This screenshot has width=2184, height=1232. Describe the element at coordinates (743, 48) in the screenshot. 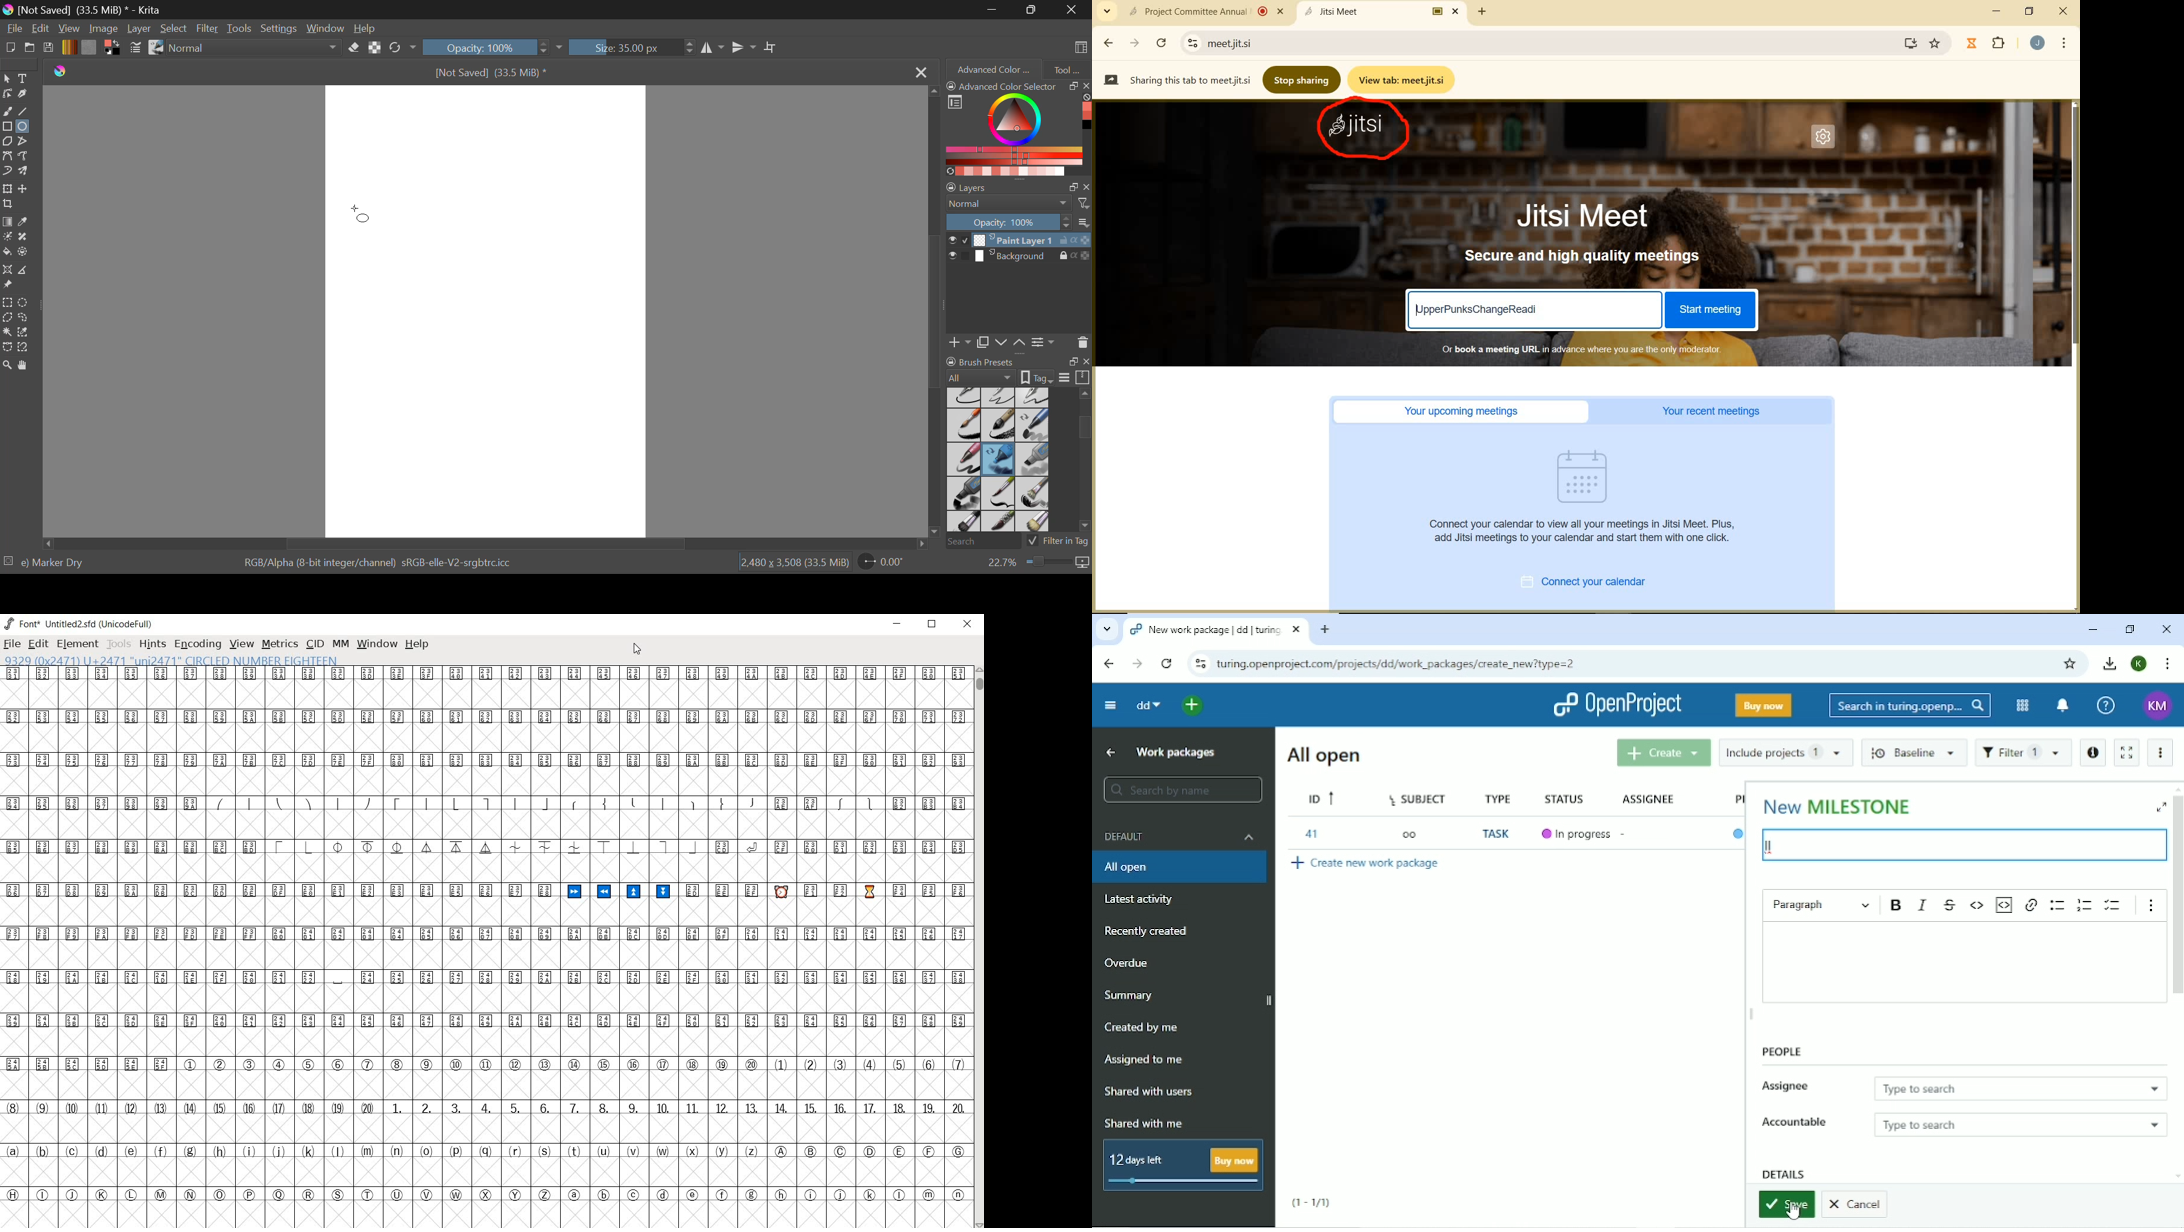

I see `Vertical Mirror Tool` at that location.